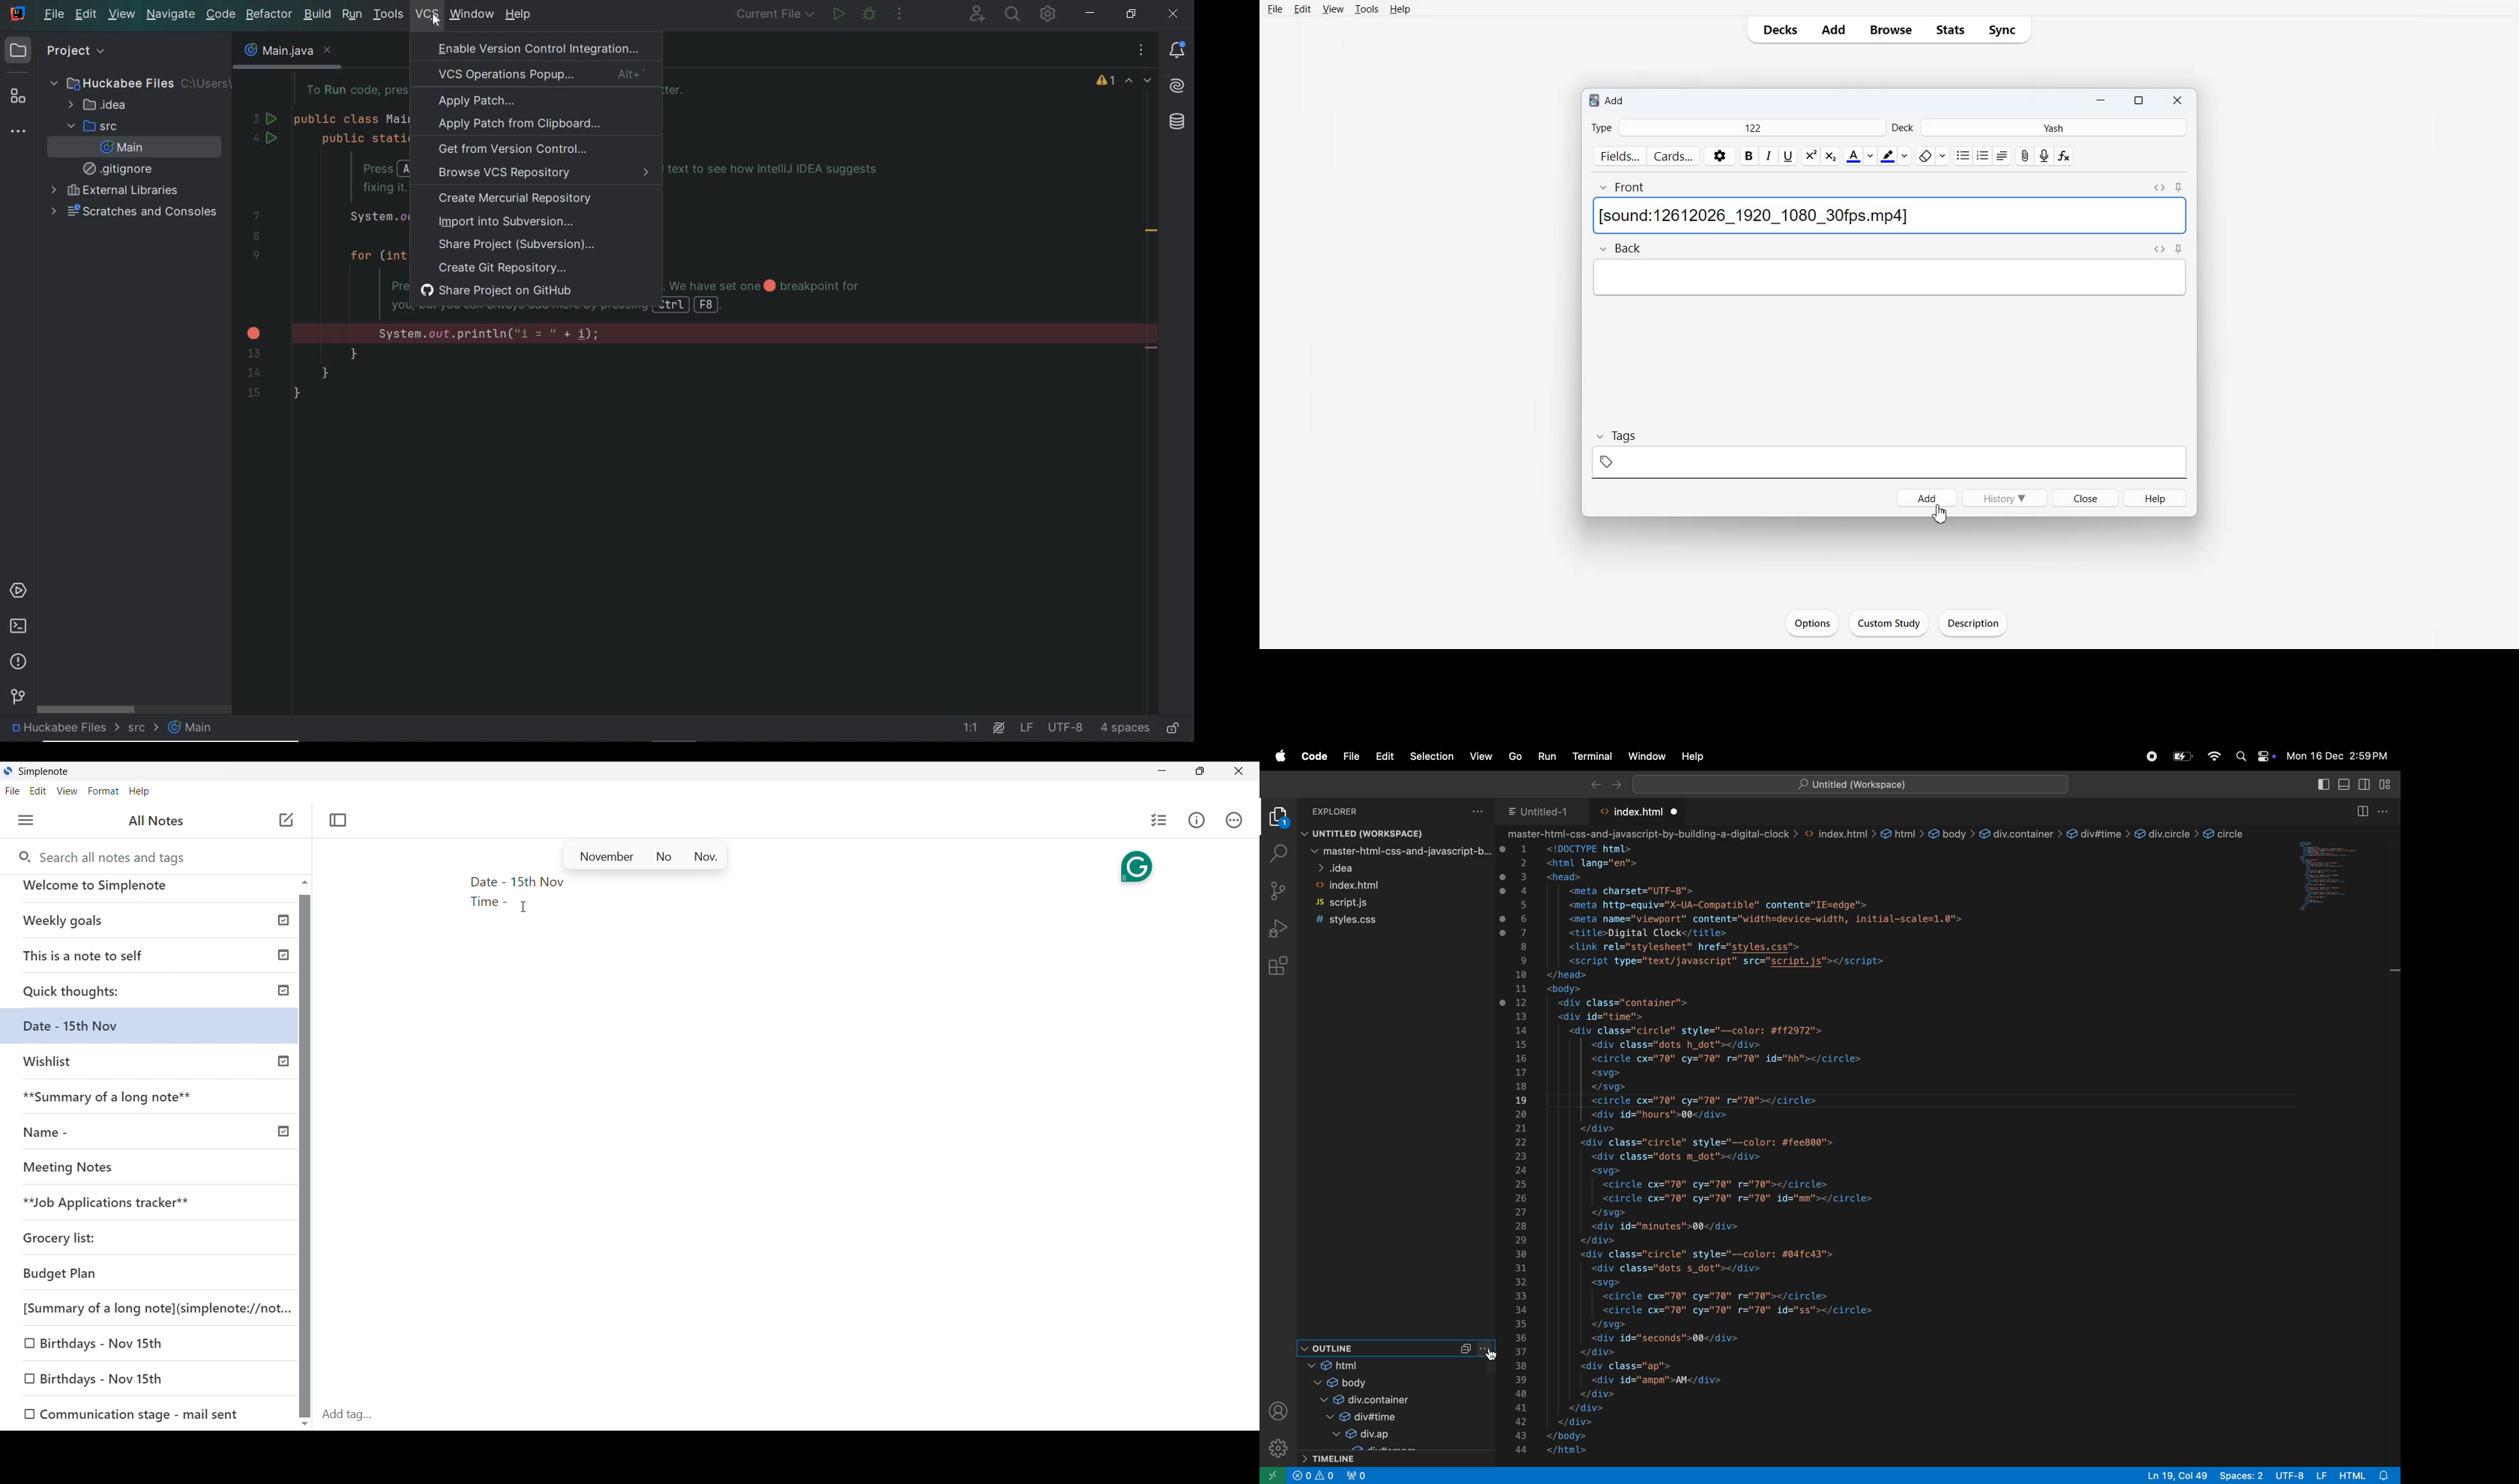 This screenshot has width=2520, height=1484. I want to click on Add, so click(1834, 30).